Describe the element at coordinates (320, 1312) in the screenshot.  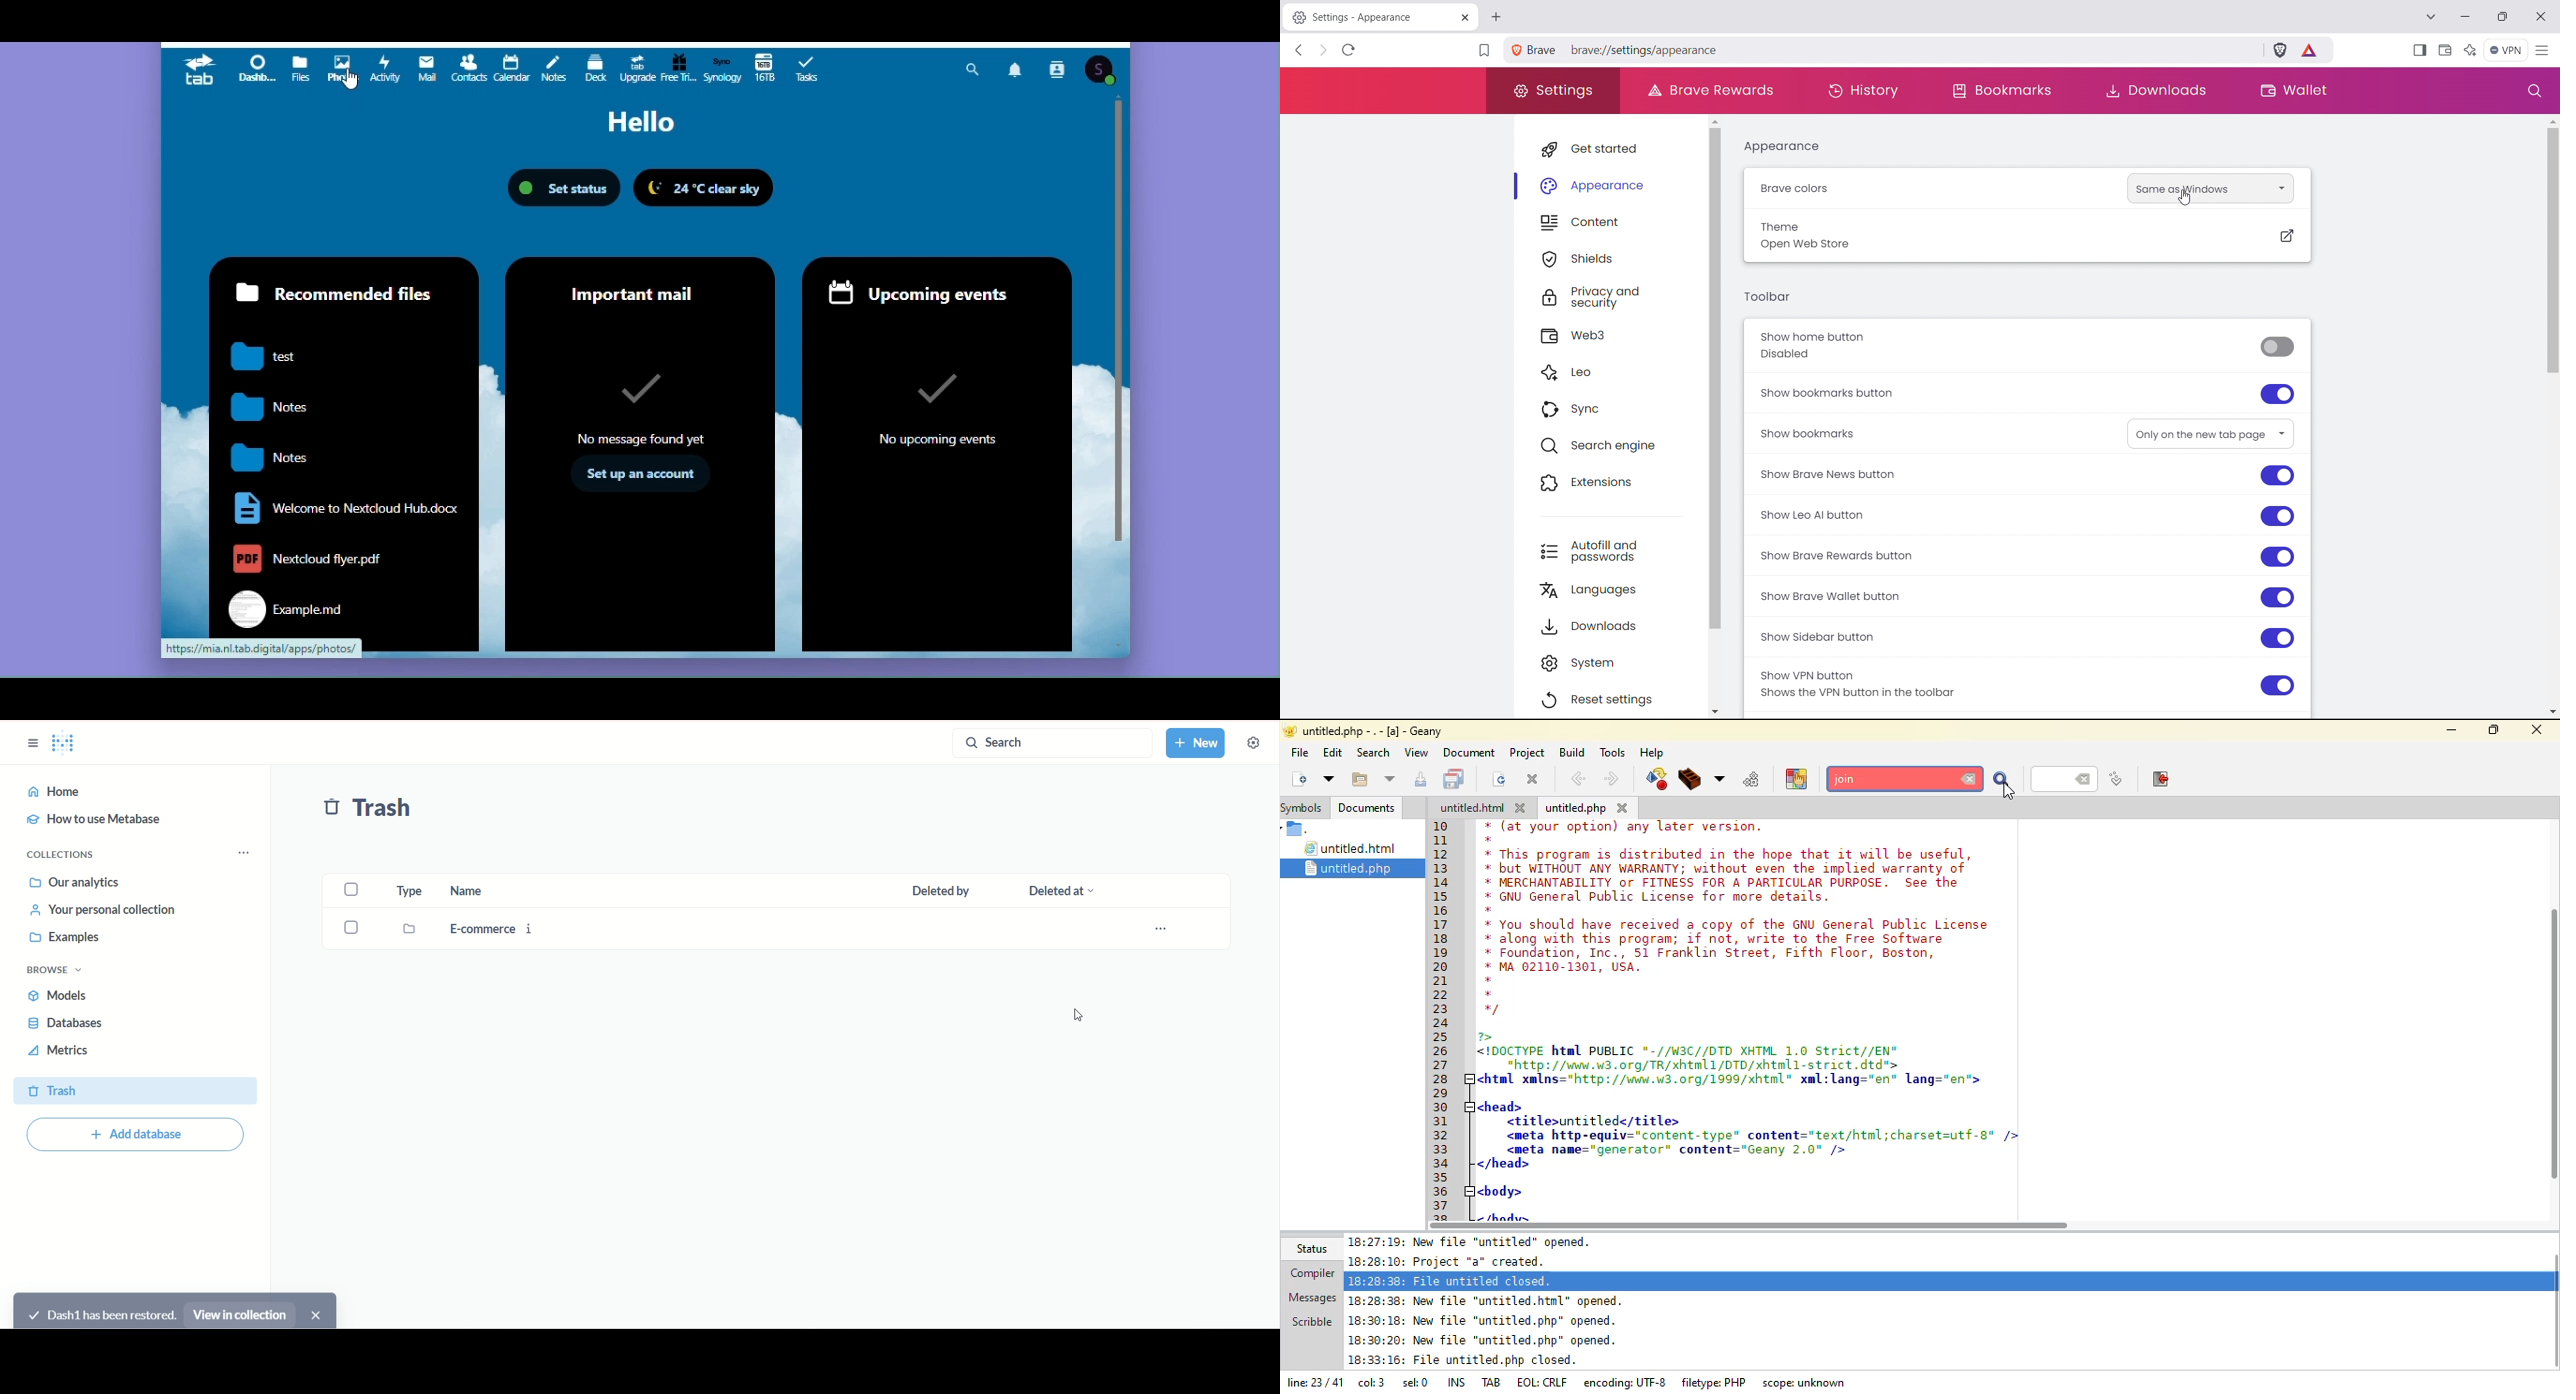
I see `close` at that location.